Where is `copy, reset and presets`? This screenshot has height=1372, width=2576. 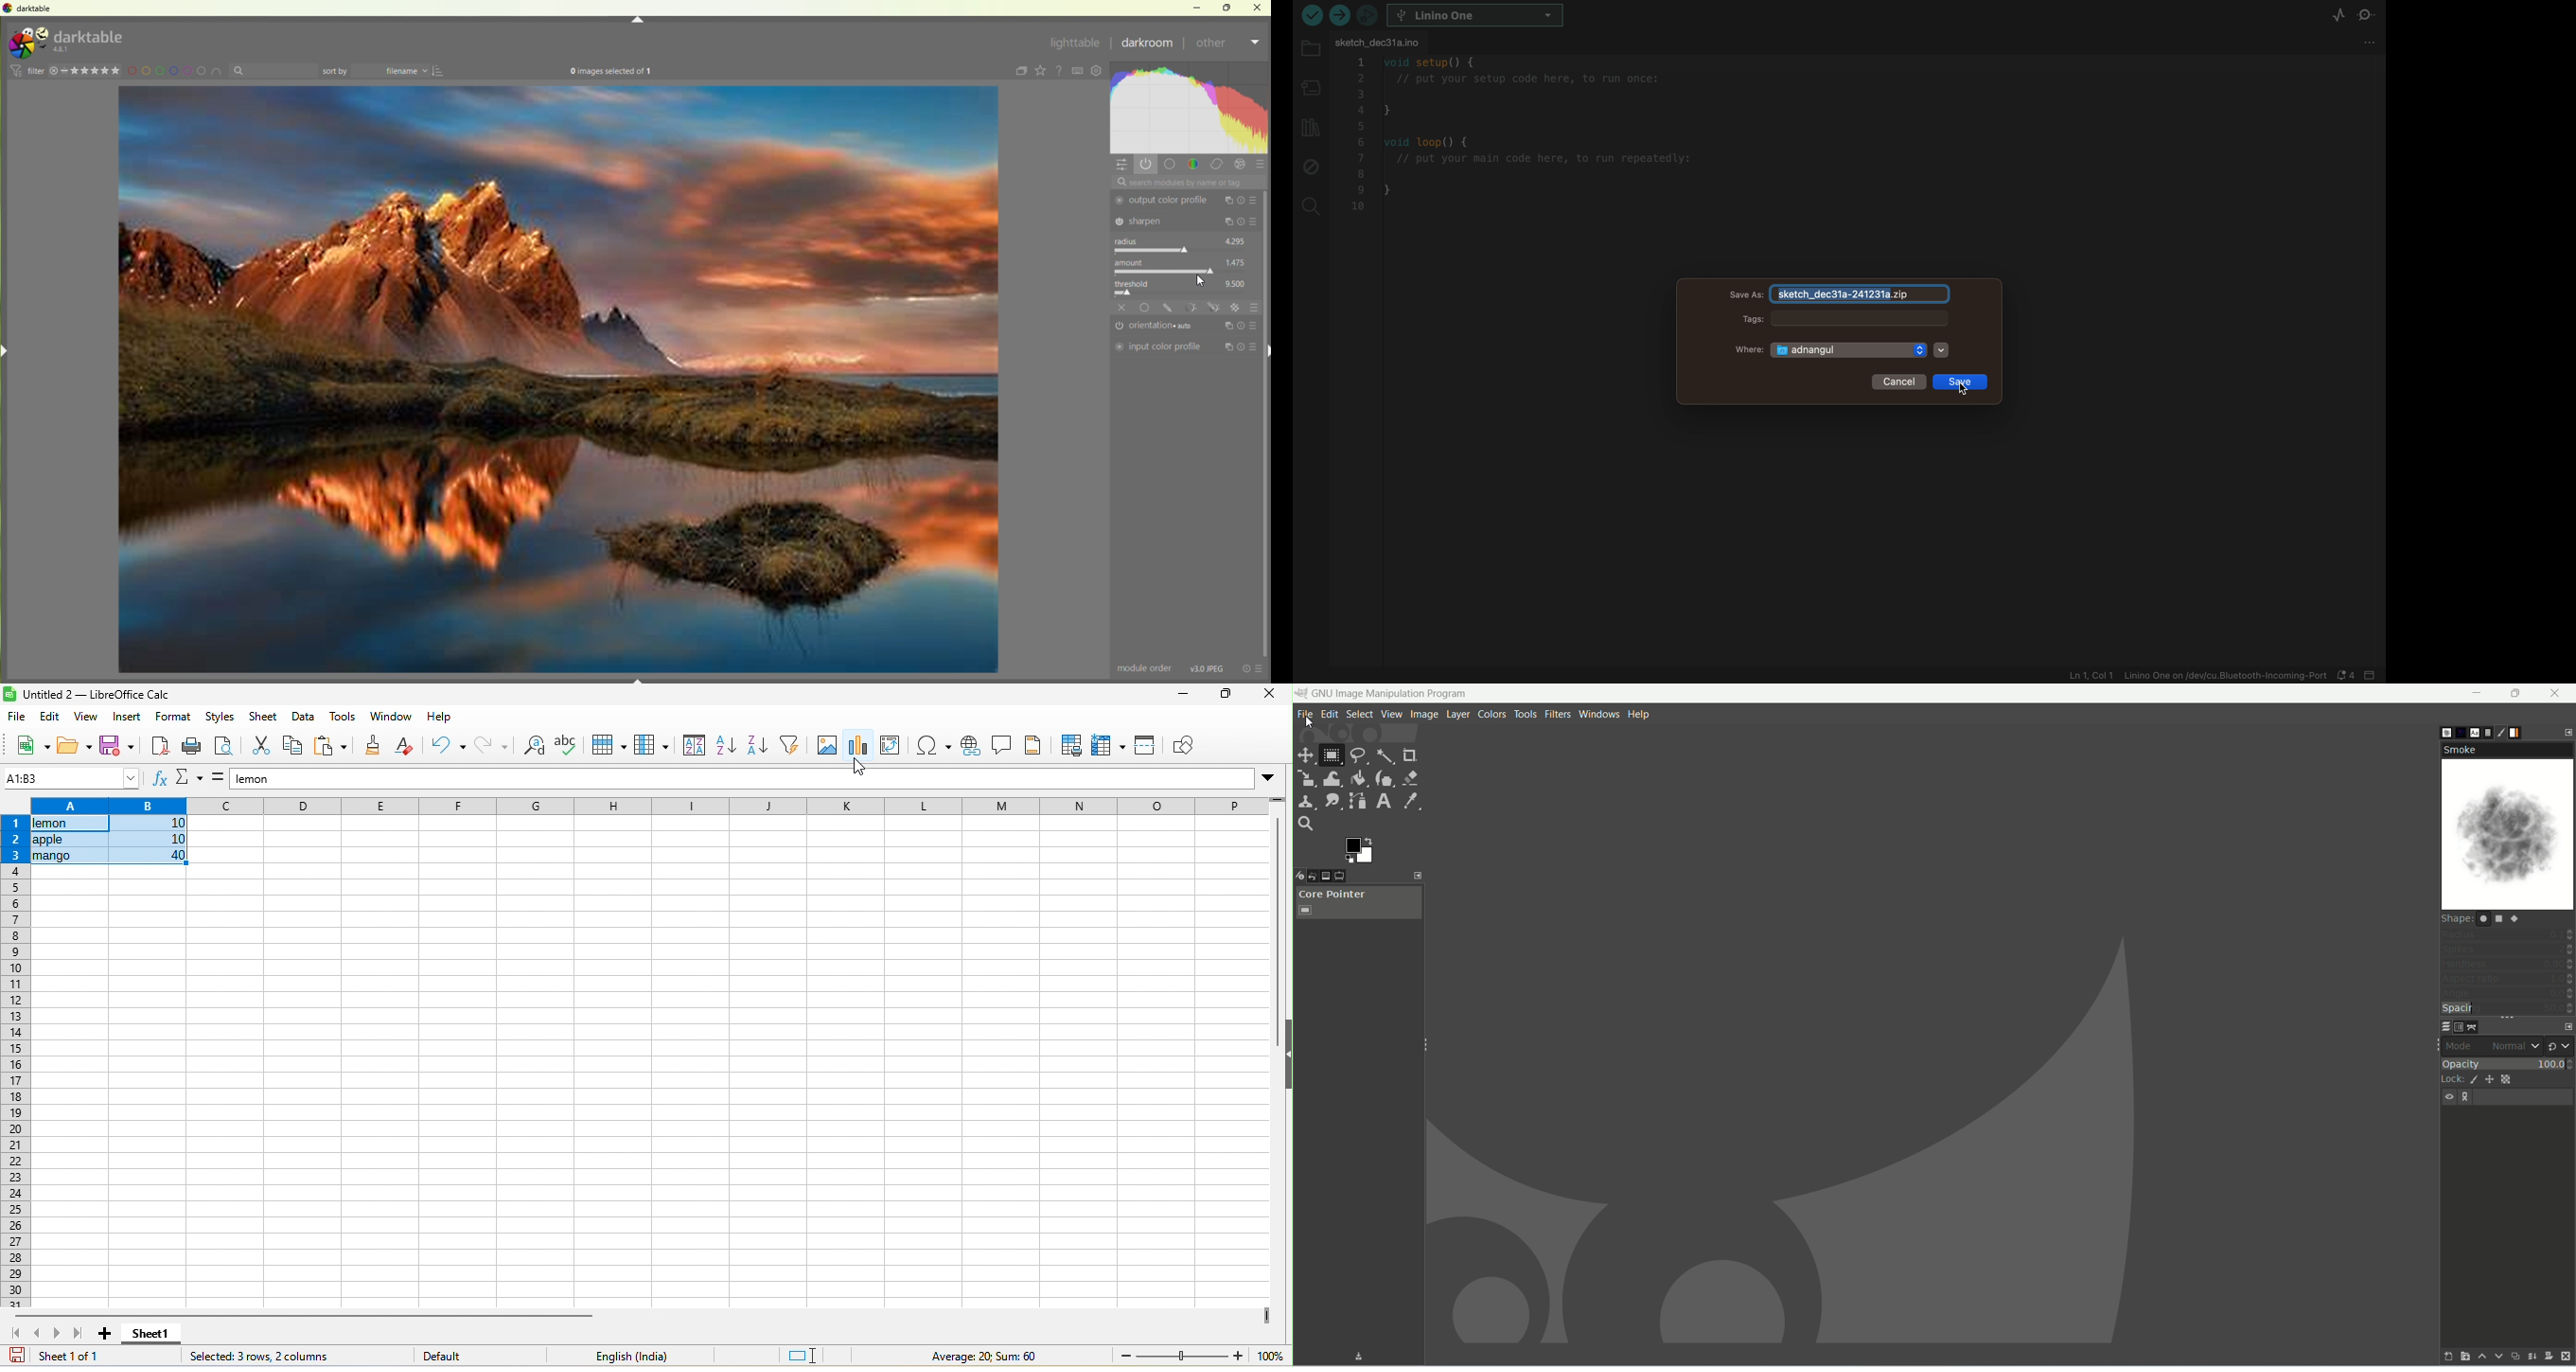
copy, reset and presets is located at coordinates (1241, 348).